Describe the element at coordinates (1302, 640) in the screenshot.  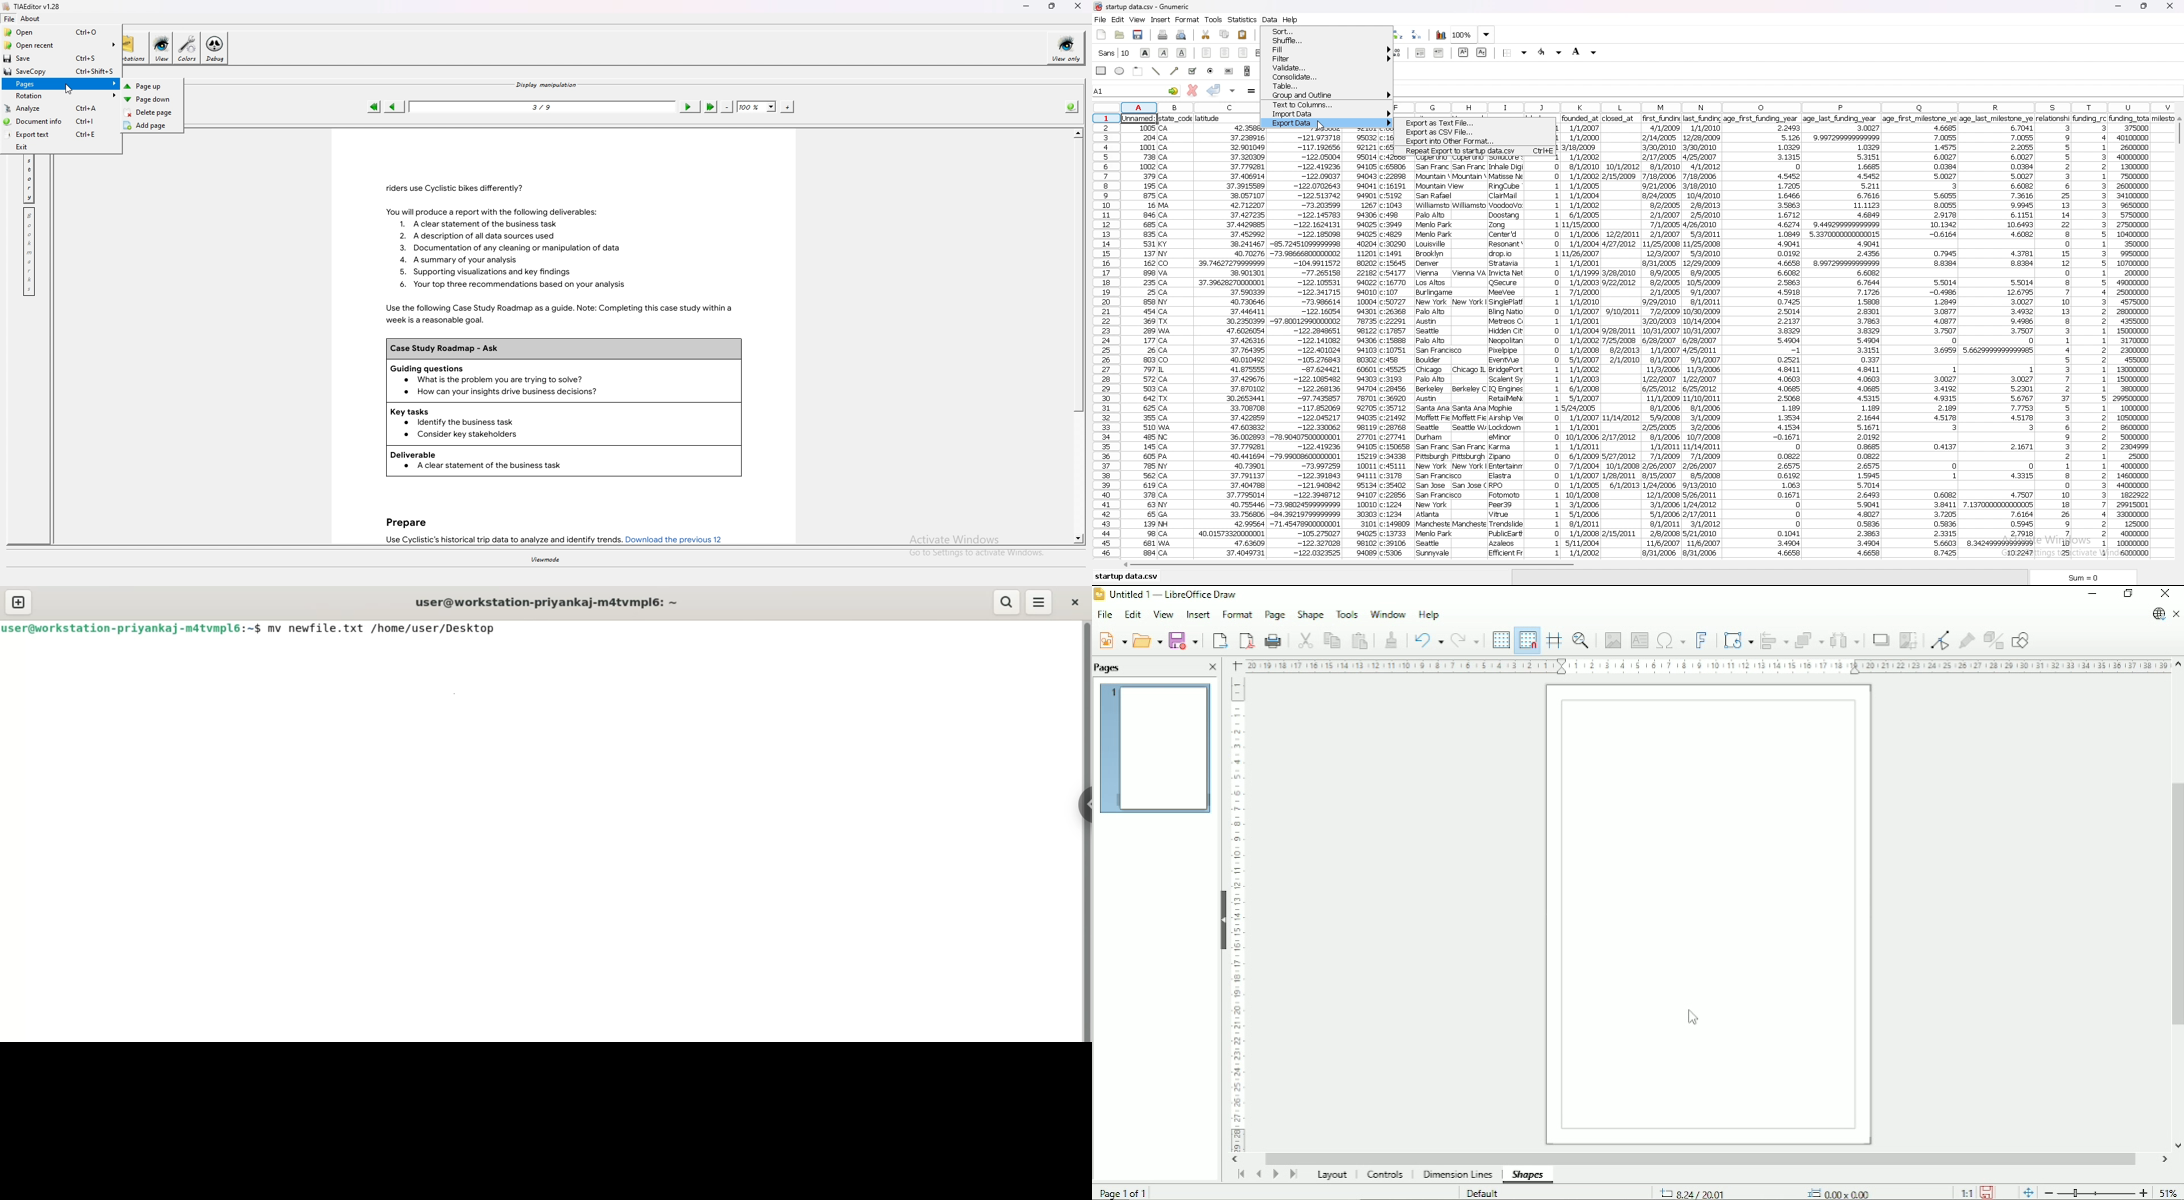
I see `Cut` at that location.